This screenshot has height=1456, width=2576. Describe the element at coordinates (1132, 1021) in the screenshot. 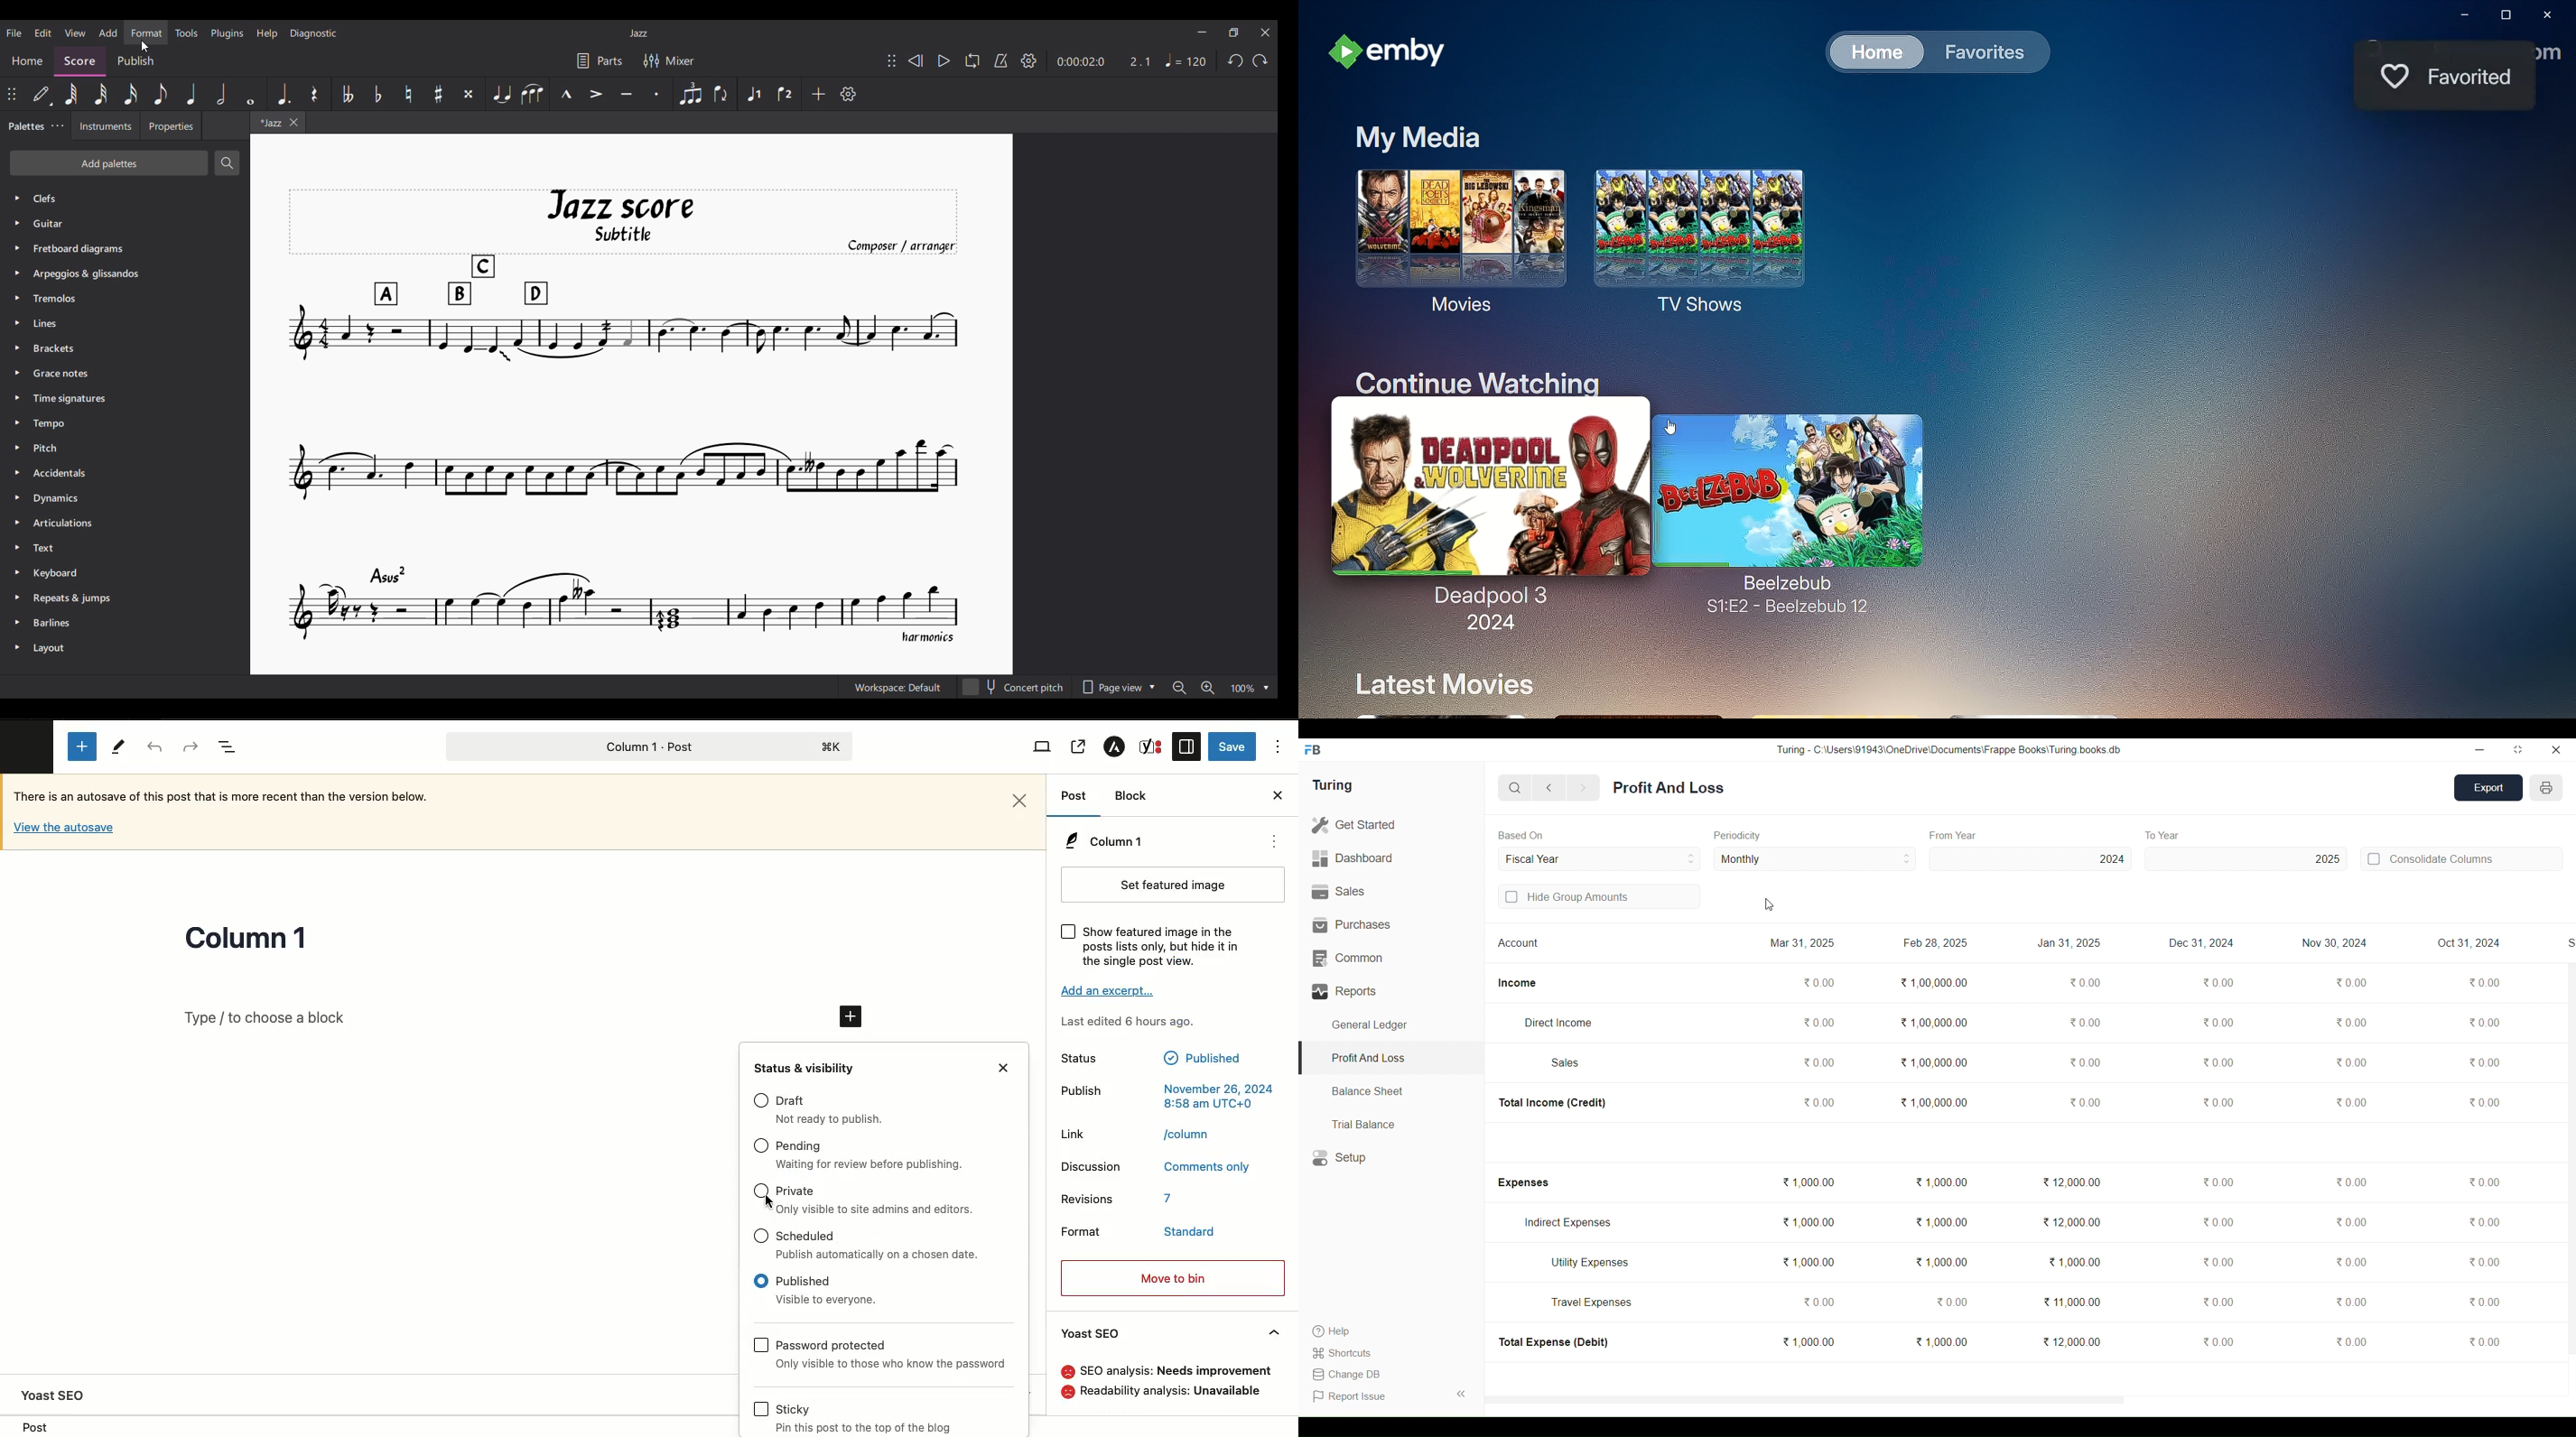

I see `Last edited` at that location.